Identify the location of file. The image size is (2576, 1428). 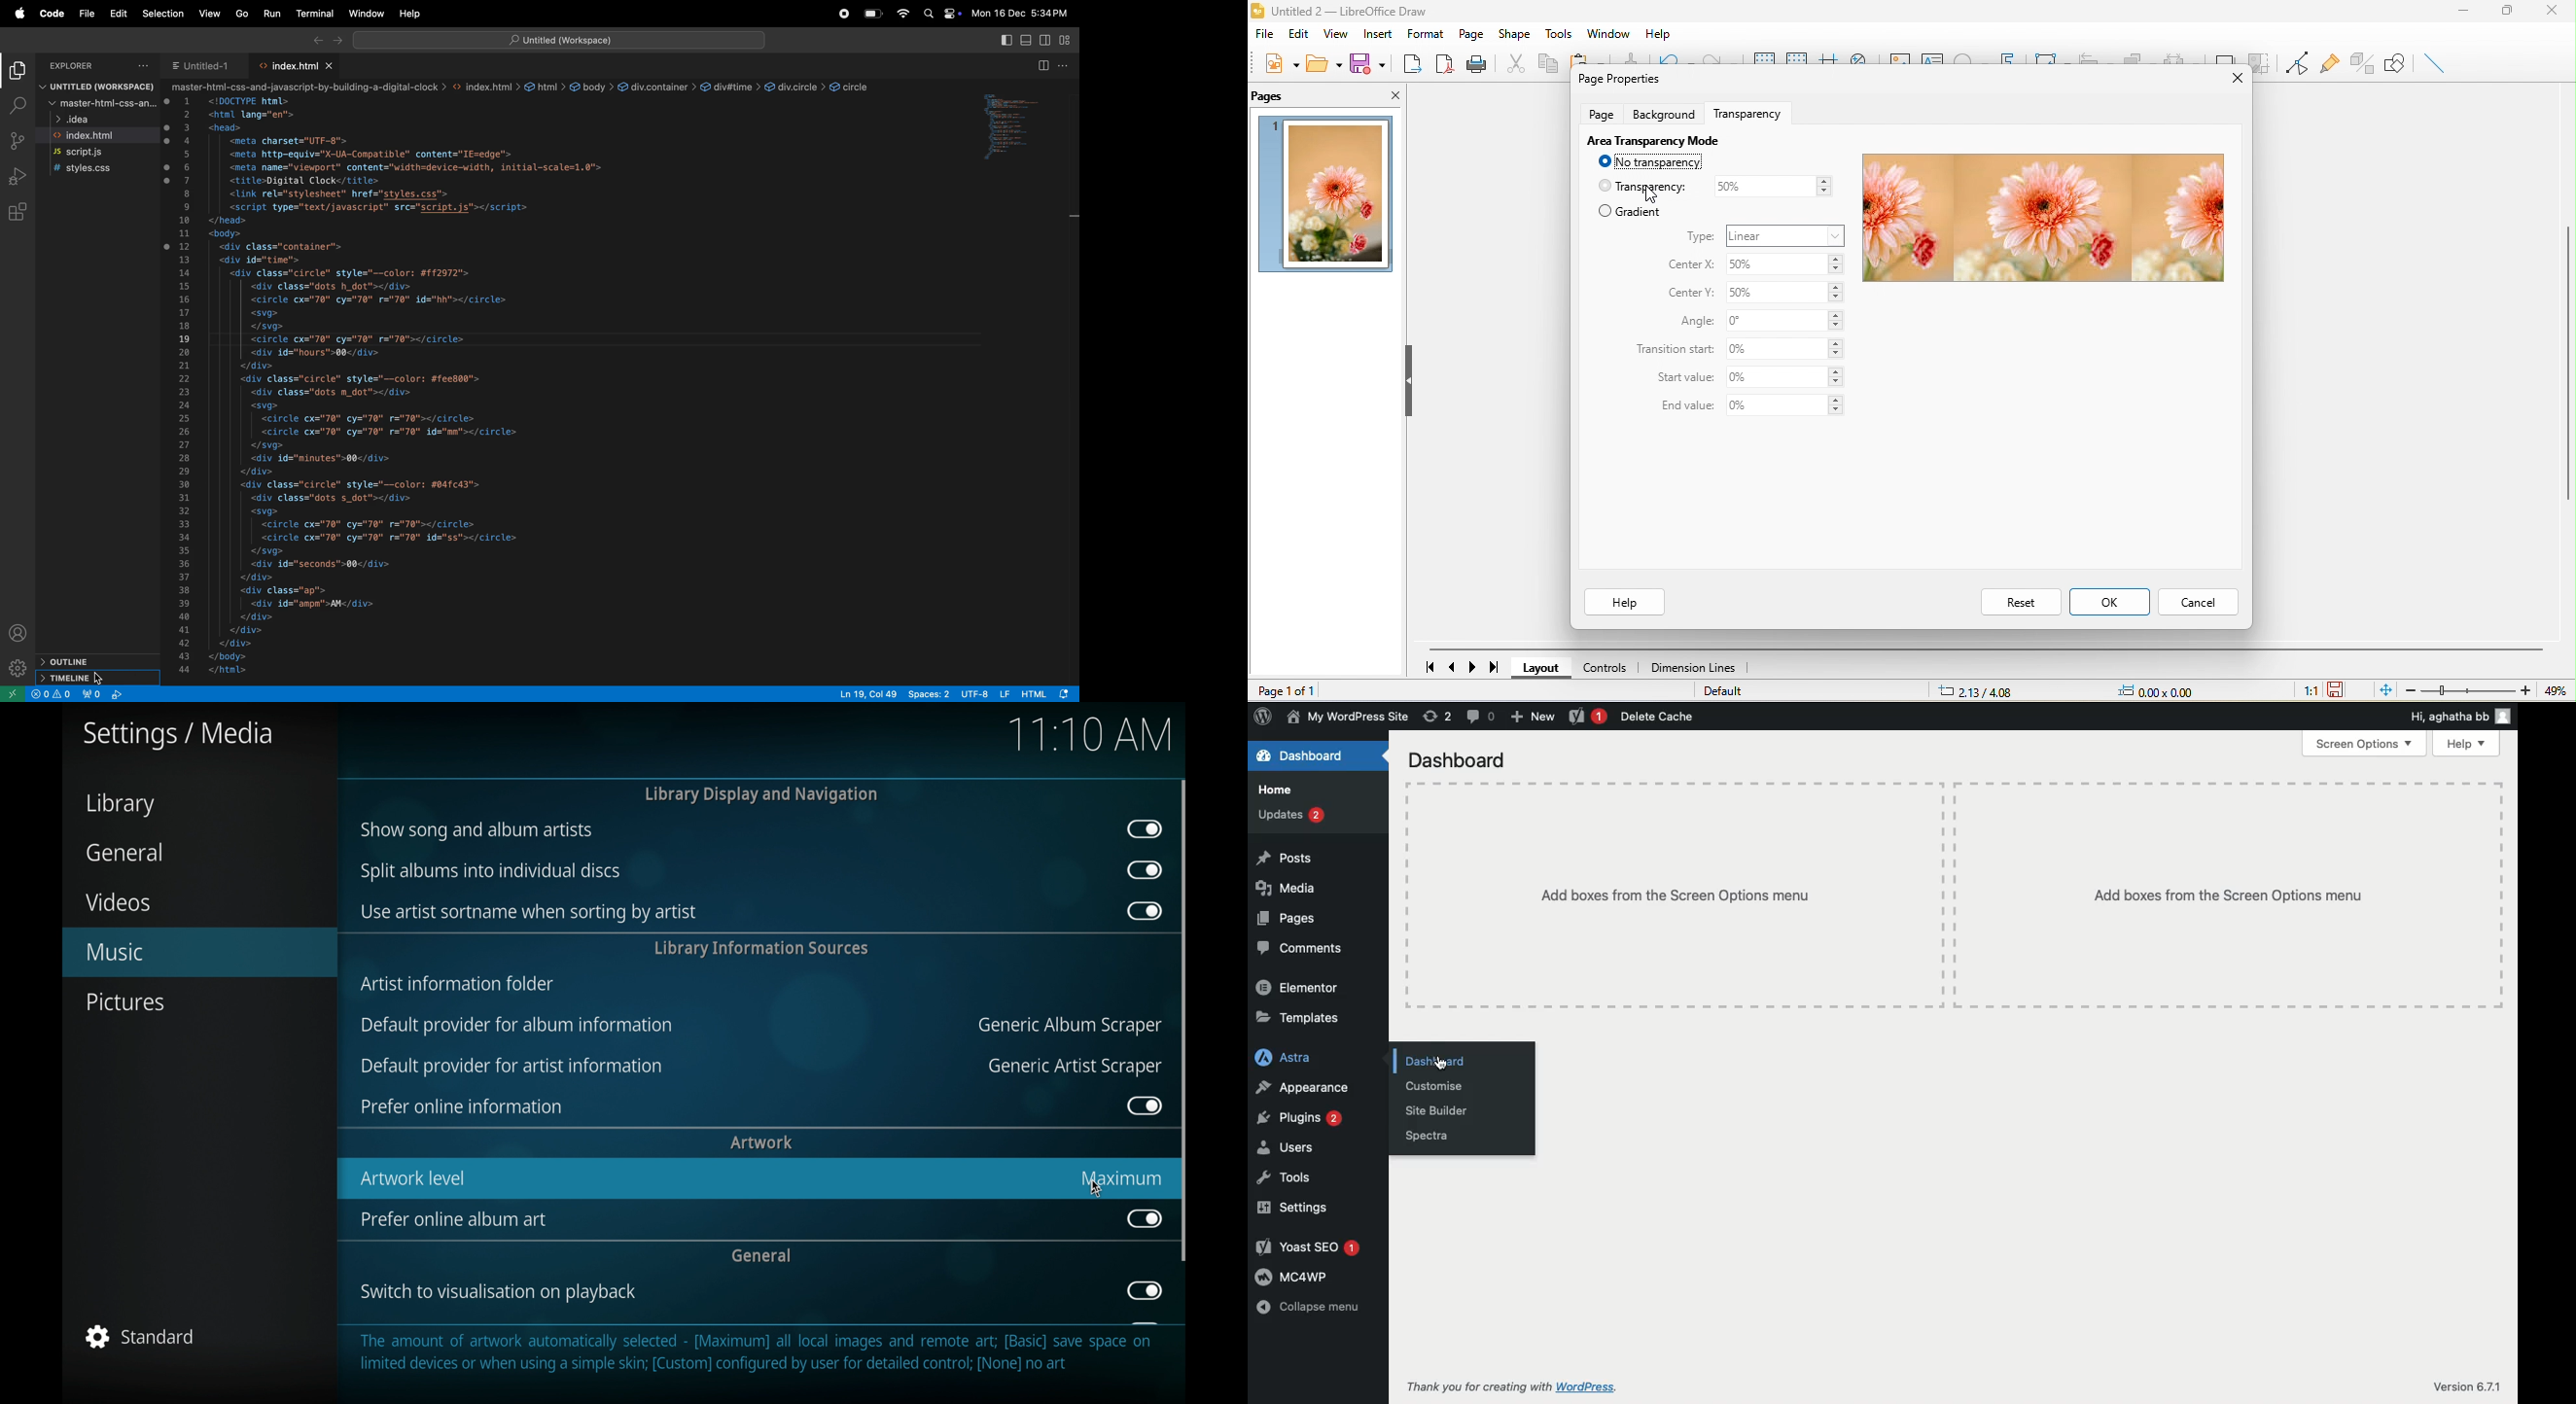
(1266, 34).